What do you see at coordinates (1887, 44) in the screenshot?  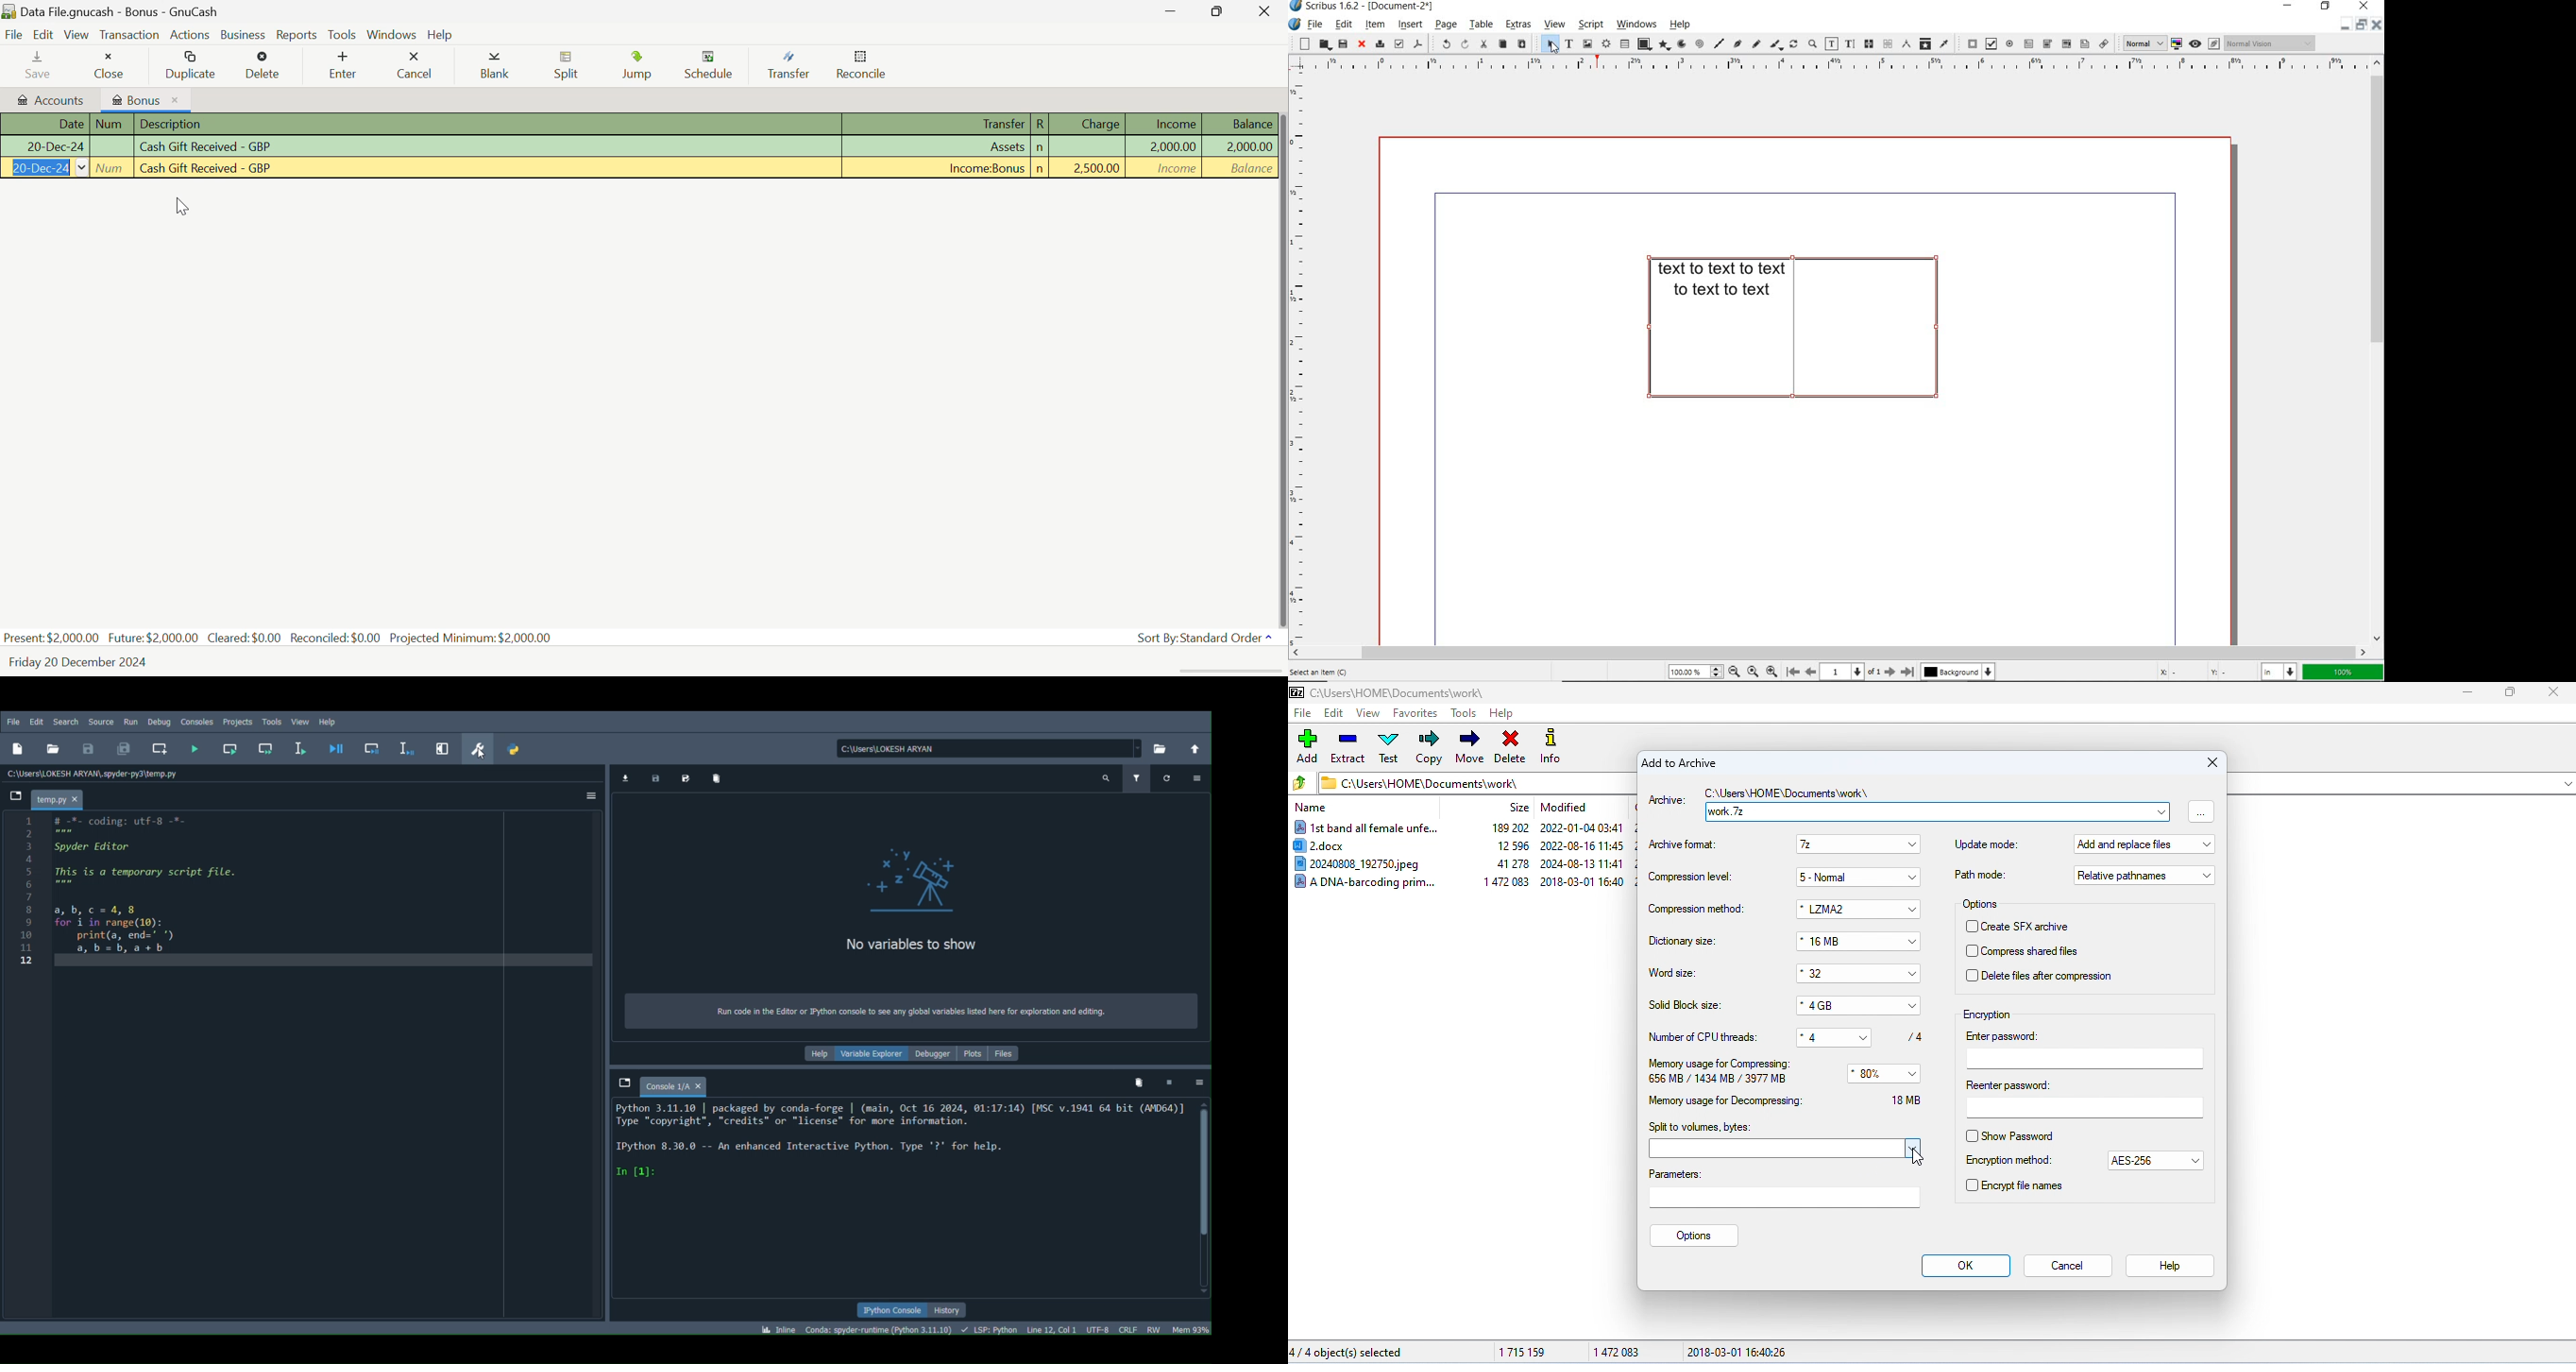 I see `unlink text frames` at bounding box center [1887, 44].